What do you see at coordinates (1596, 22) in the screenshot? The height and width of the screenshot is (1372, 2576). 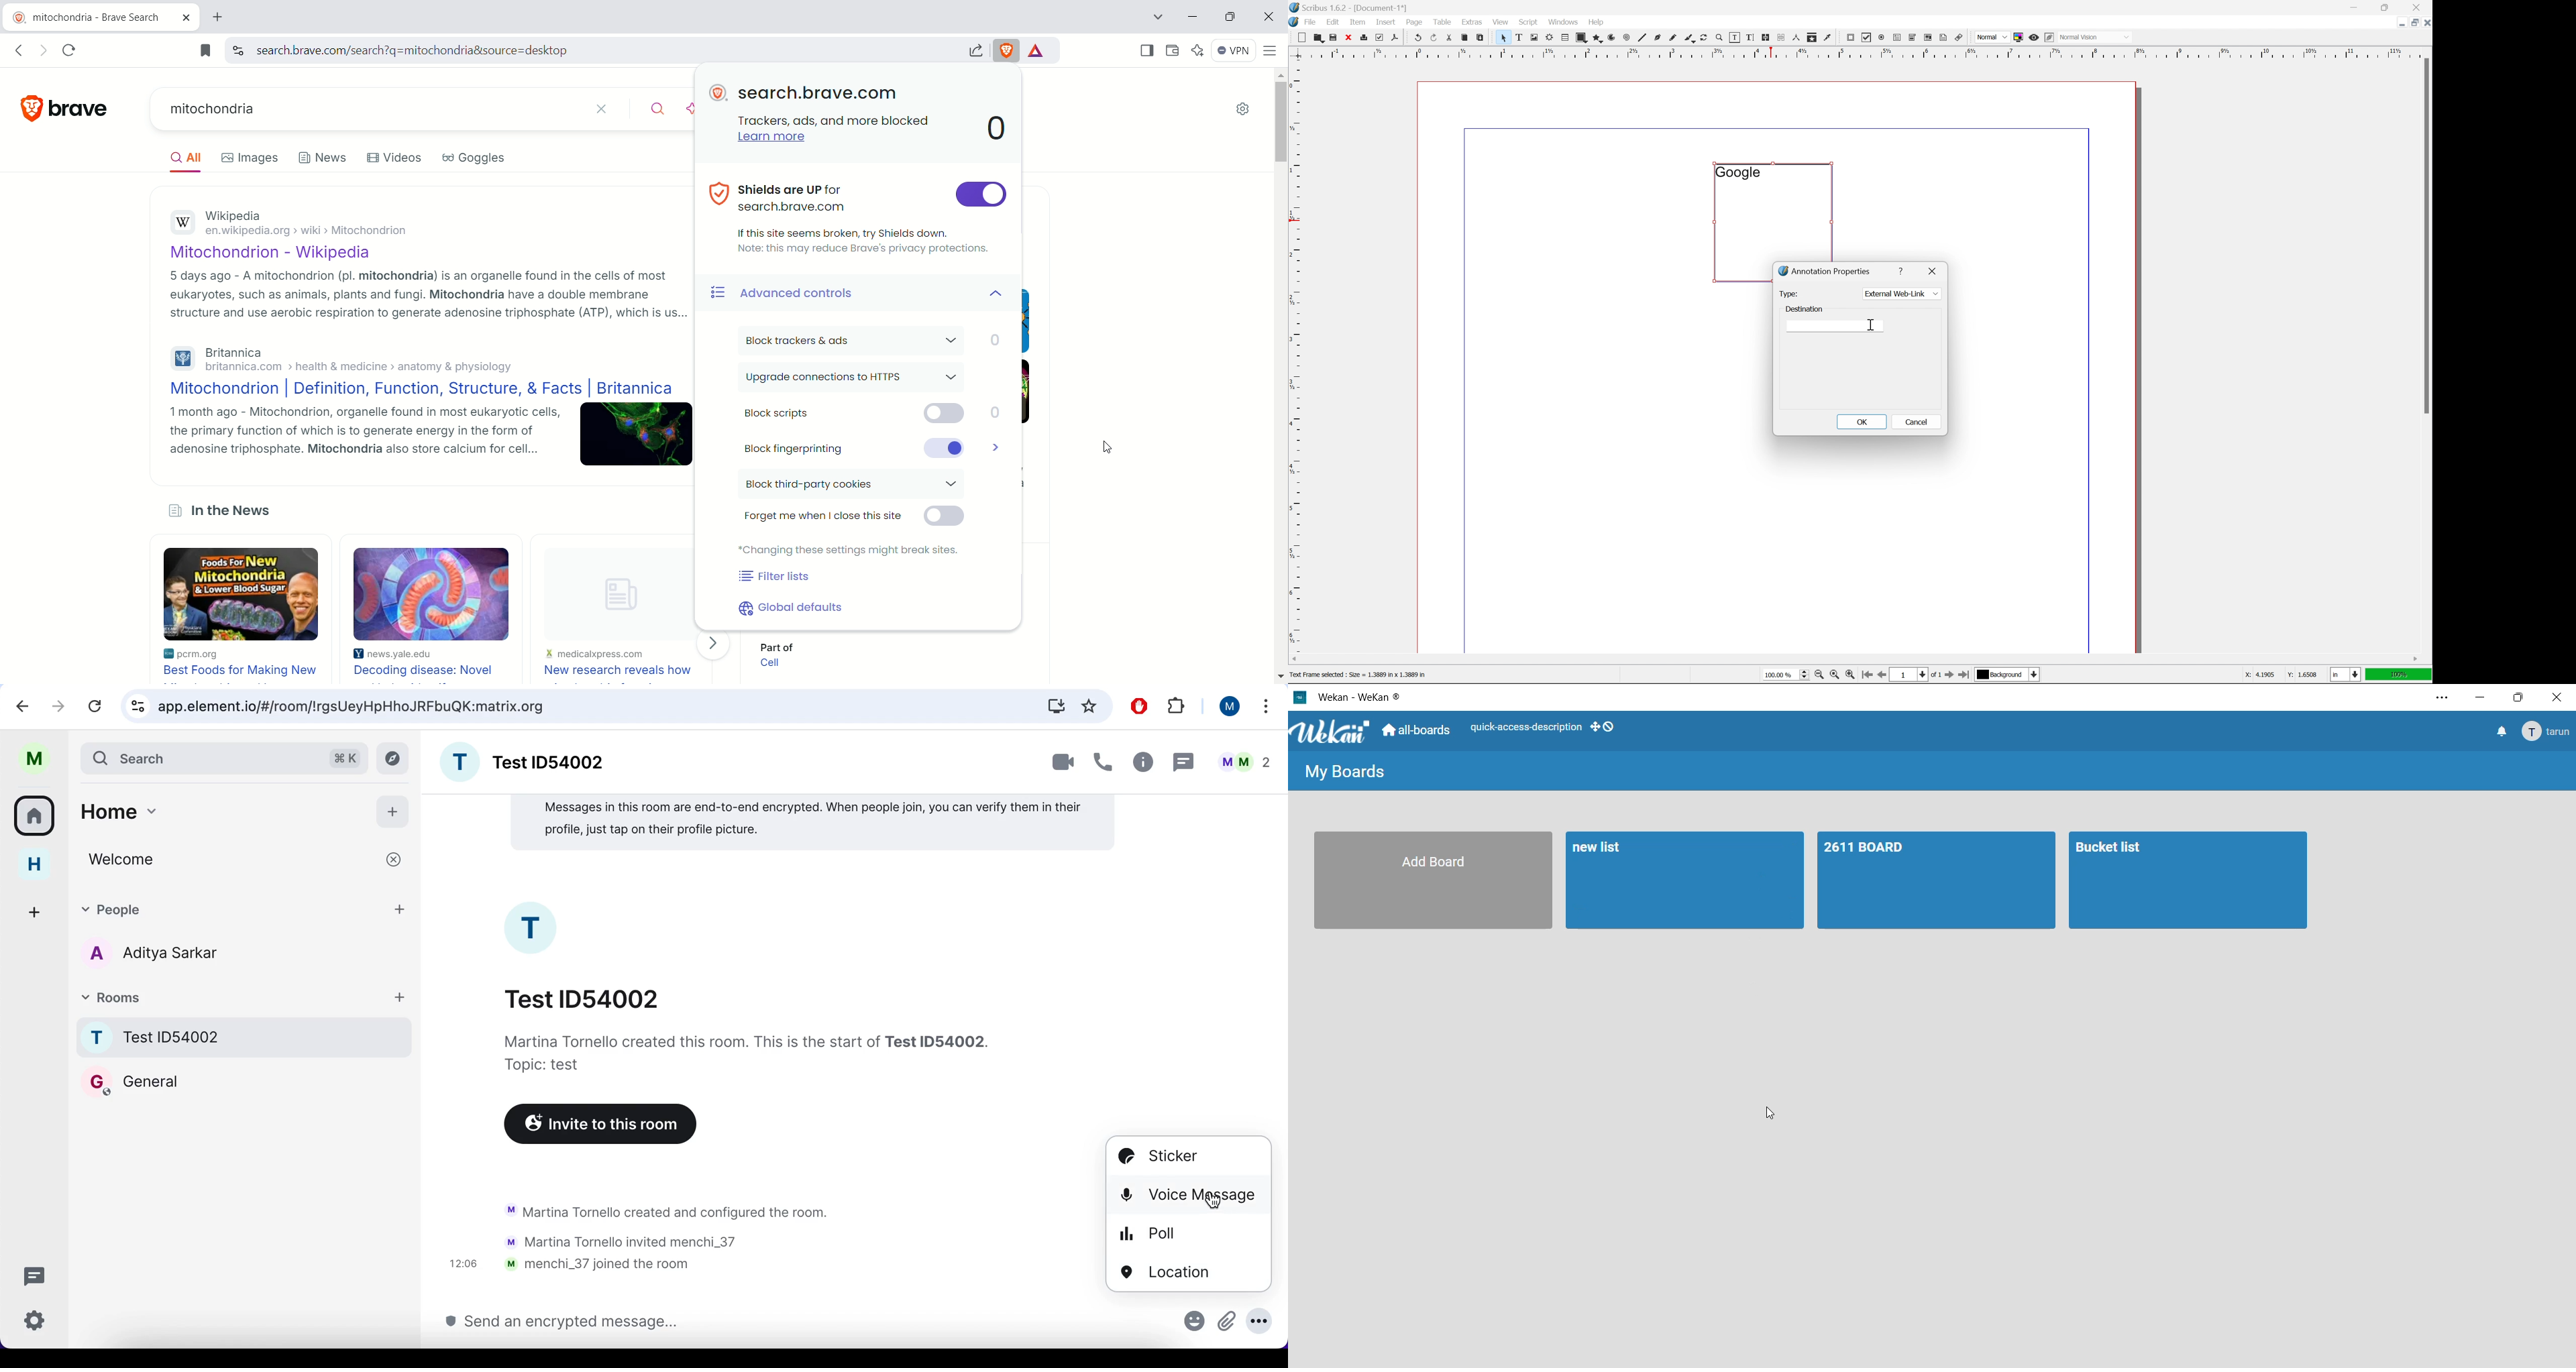 I see `help` at bounding box center [1596, 22].